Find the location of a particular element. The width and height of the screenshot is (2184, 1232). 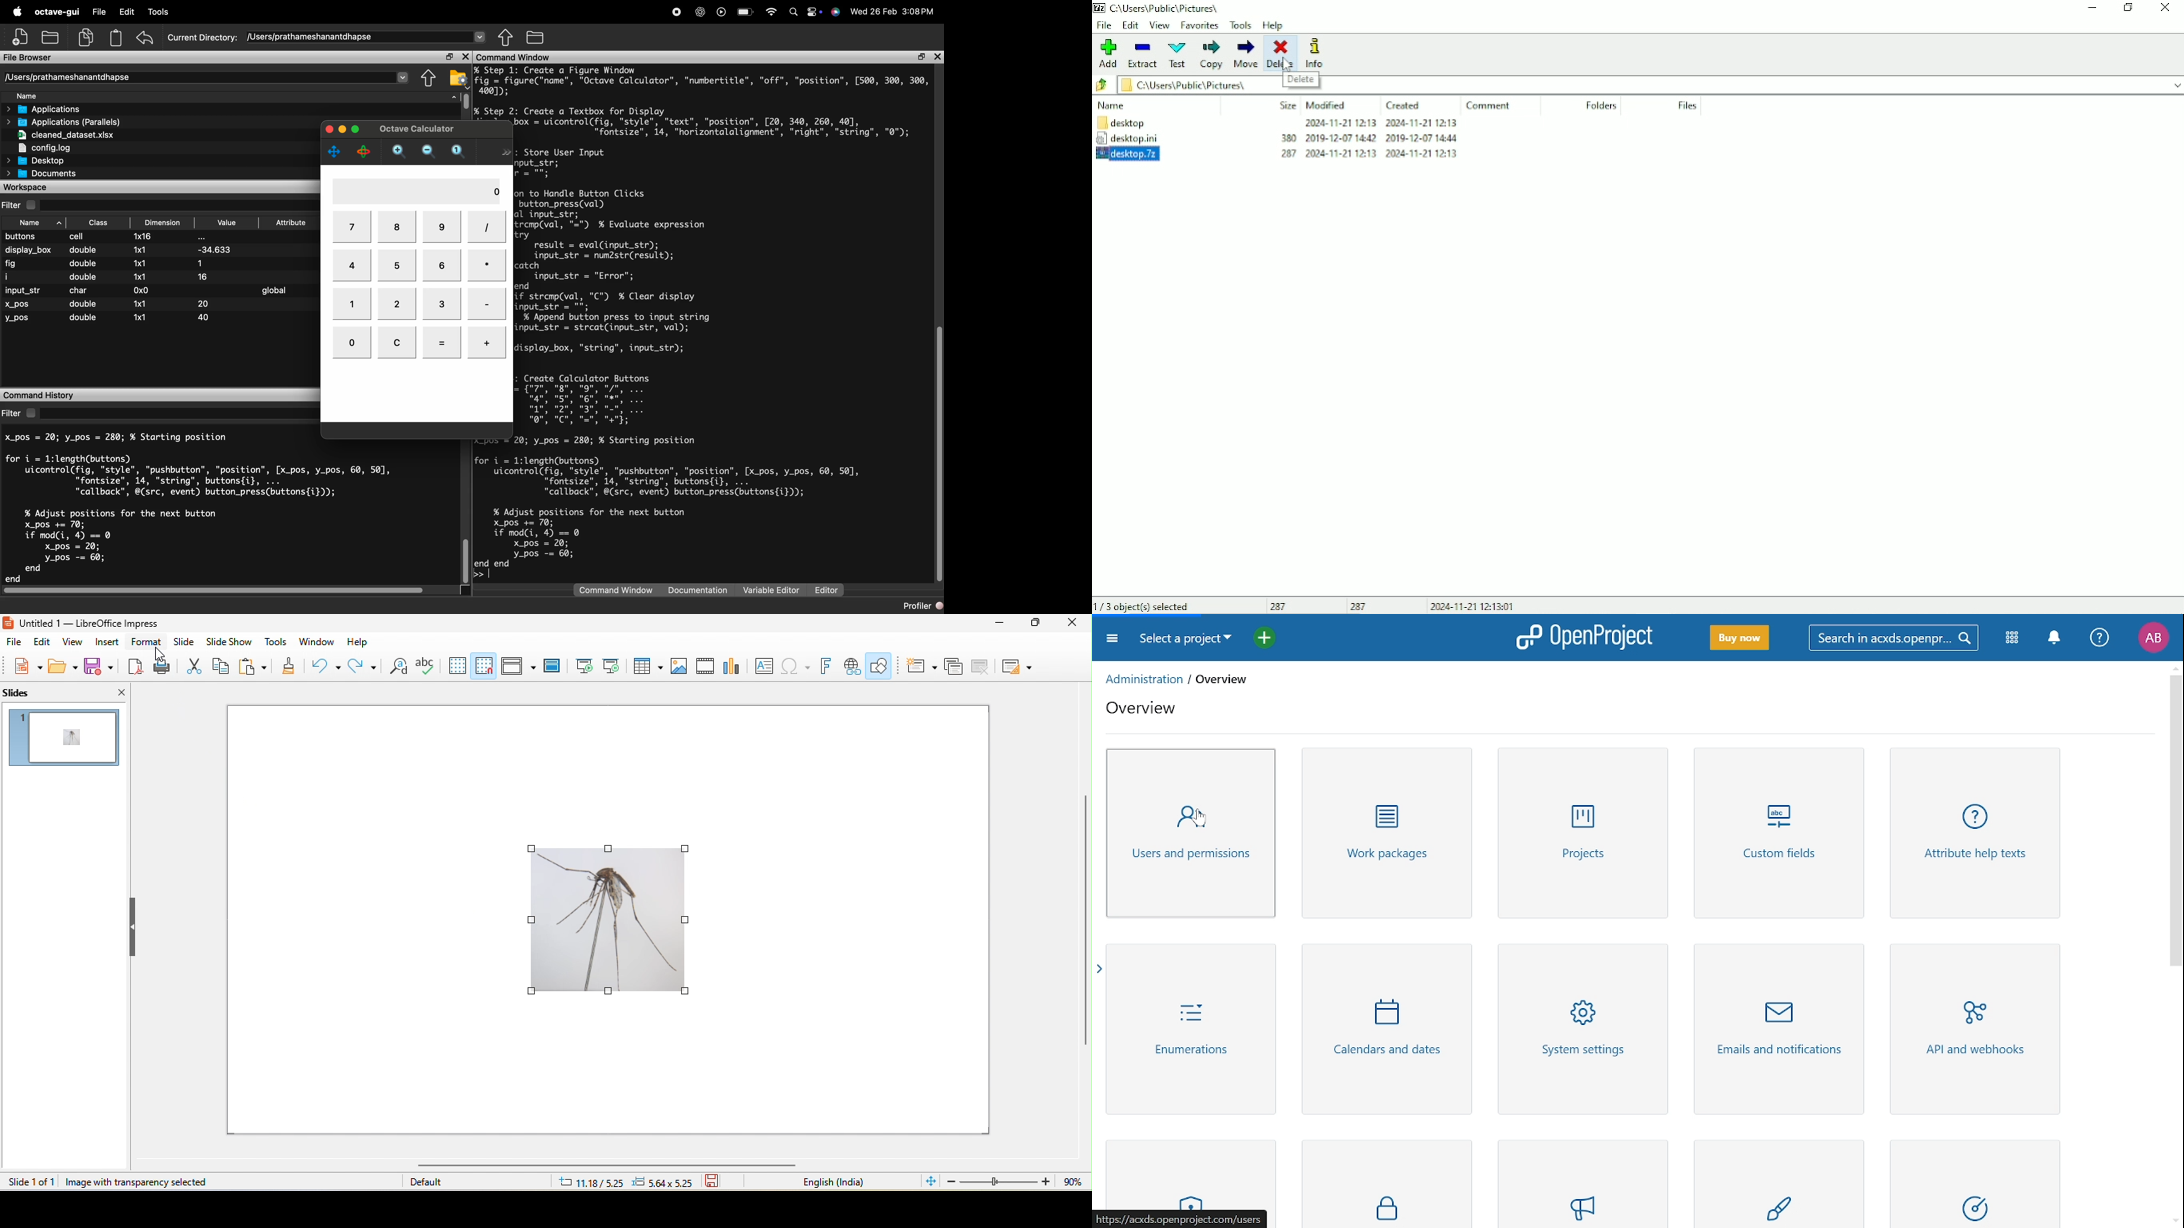

% Step 1X Create a Figure Windofig = figure("name", "Octave Calculator", "numbertitle", "off", "position", [500, 300, 300,4001);% Step 2: Create a Textbox for Displadisplay_box = uicontrol(fig, "style", "text", "position", [20, 340, 260, 40],"fontsize", 14, "horizontalalignment", "right", "string", "0");% Step 3: Store User Input]global input_str;input_str = "";% Function to Handle Button Clicksfunction button_press(val)global input_str;if strcmp(val, "=") % Evaluate expressioltrresult = eval(input_str);input_str = num2str(result);catch)input_str = "Error";endelseif strcmp(val, "C") % Clear display]input_str = "";else % Append button press to input stringinput_str = strcat(input_str, val);endset(display_box, "string", input_str);lend% Step 4: Create Calculator Buttons;buttons = {"7", "8", "9", "/". ...ng’ wgu mg wnqn’ wou mge’ ww’Irfor i = 1:1length(buttons))uicontrol(fig, "style", "pushbutton", "position", [x_pos, y_pos, 60, 507,"fontsize", 14, "string", buttons{i}, ..."callback", @(src, event) button_press(buttons{i}));% Adjust positions for the next button)X_pos += 70;if mod(i, 4) == 0x_pos = 20;_pos -= 60;end end is located at coordinates (729, 325).